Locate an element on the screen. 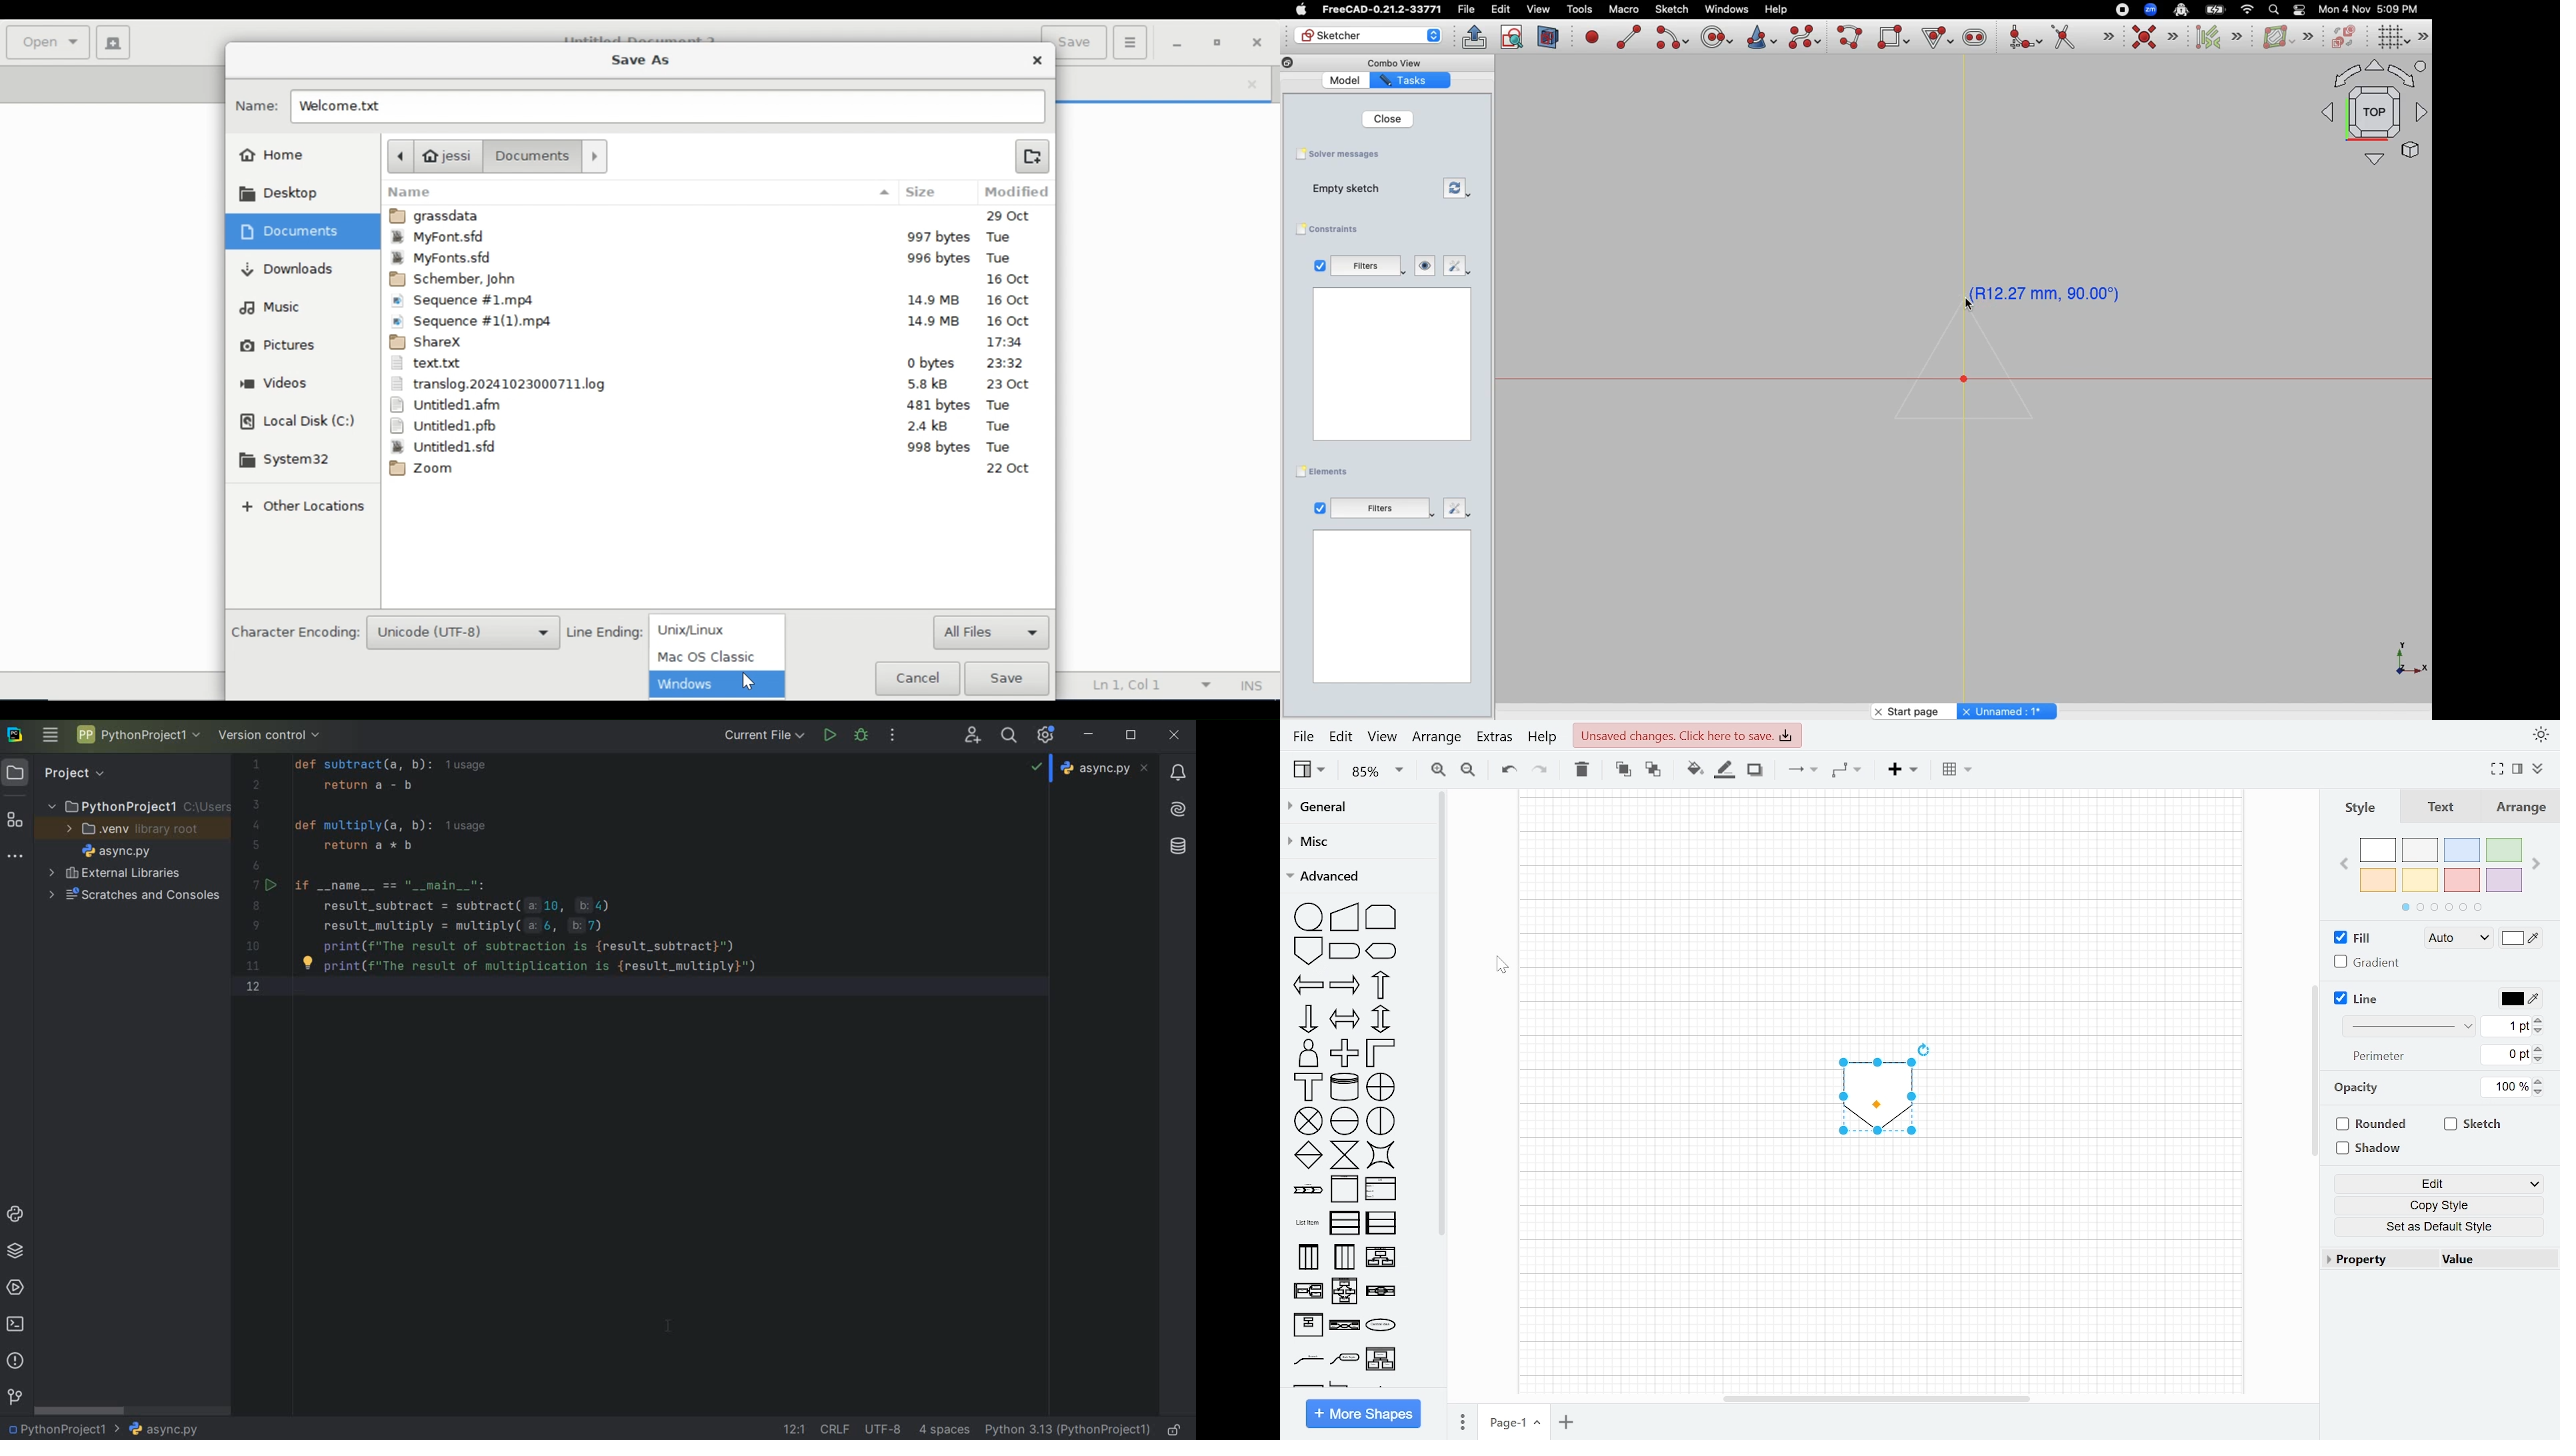  Create b-spline is located at coordinates (1805, 37).